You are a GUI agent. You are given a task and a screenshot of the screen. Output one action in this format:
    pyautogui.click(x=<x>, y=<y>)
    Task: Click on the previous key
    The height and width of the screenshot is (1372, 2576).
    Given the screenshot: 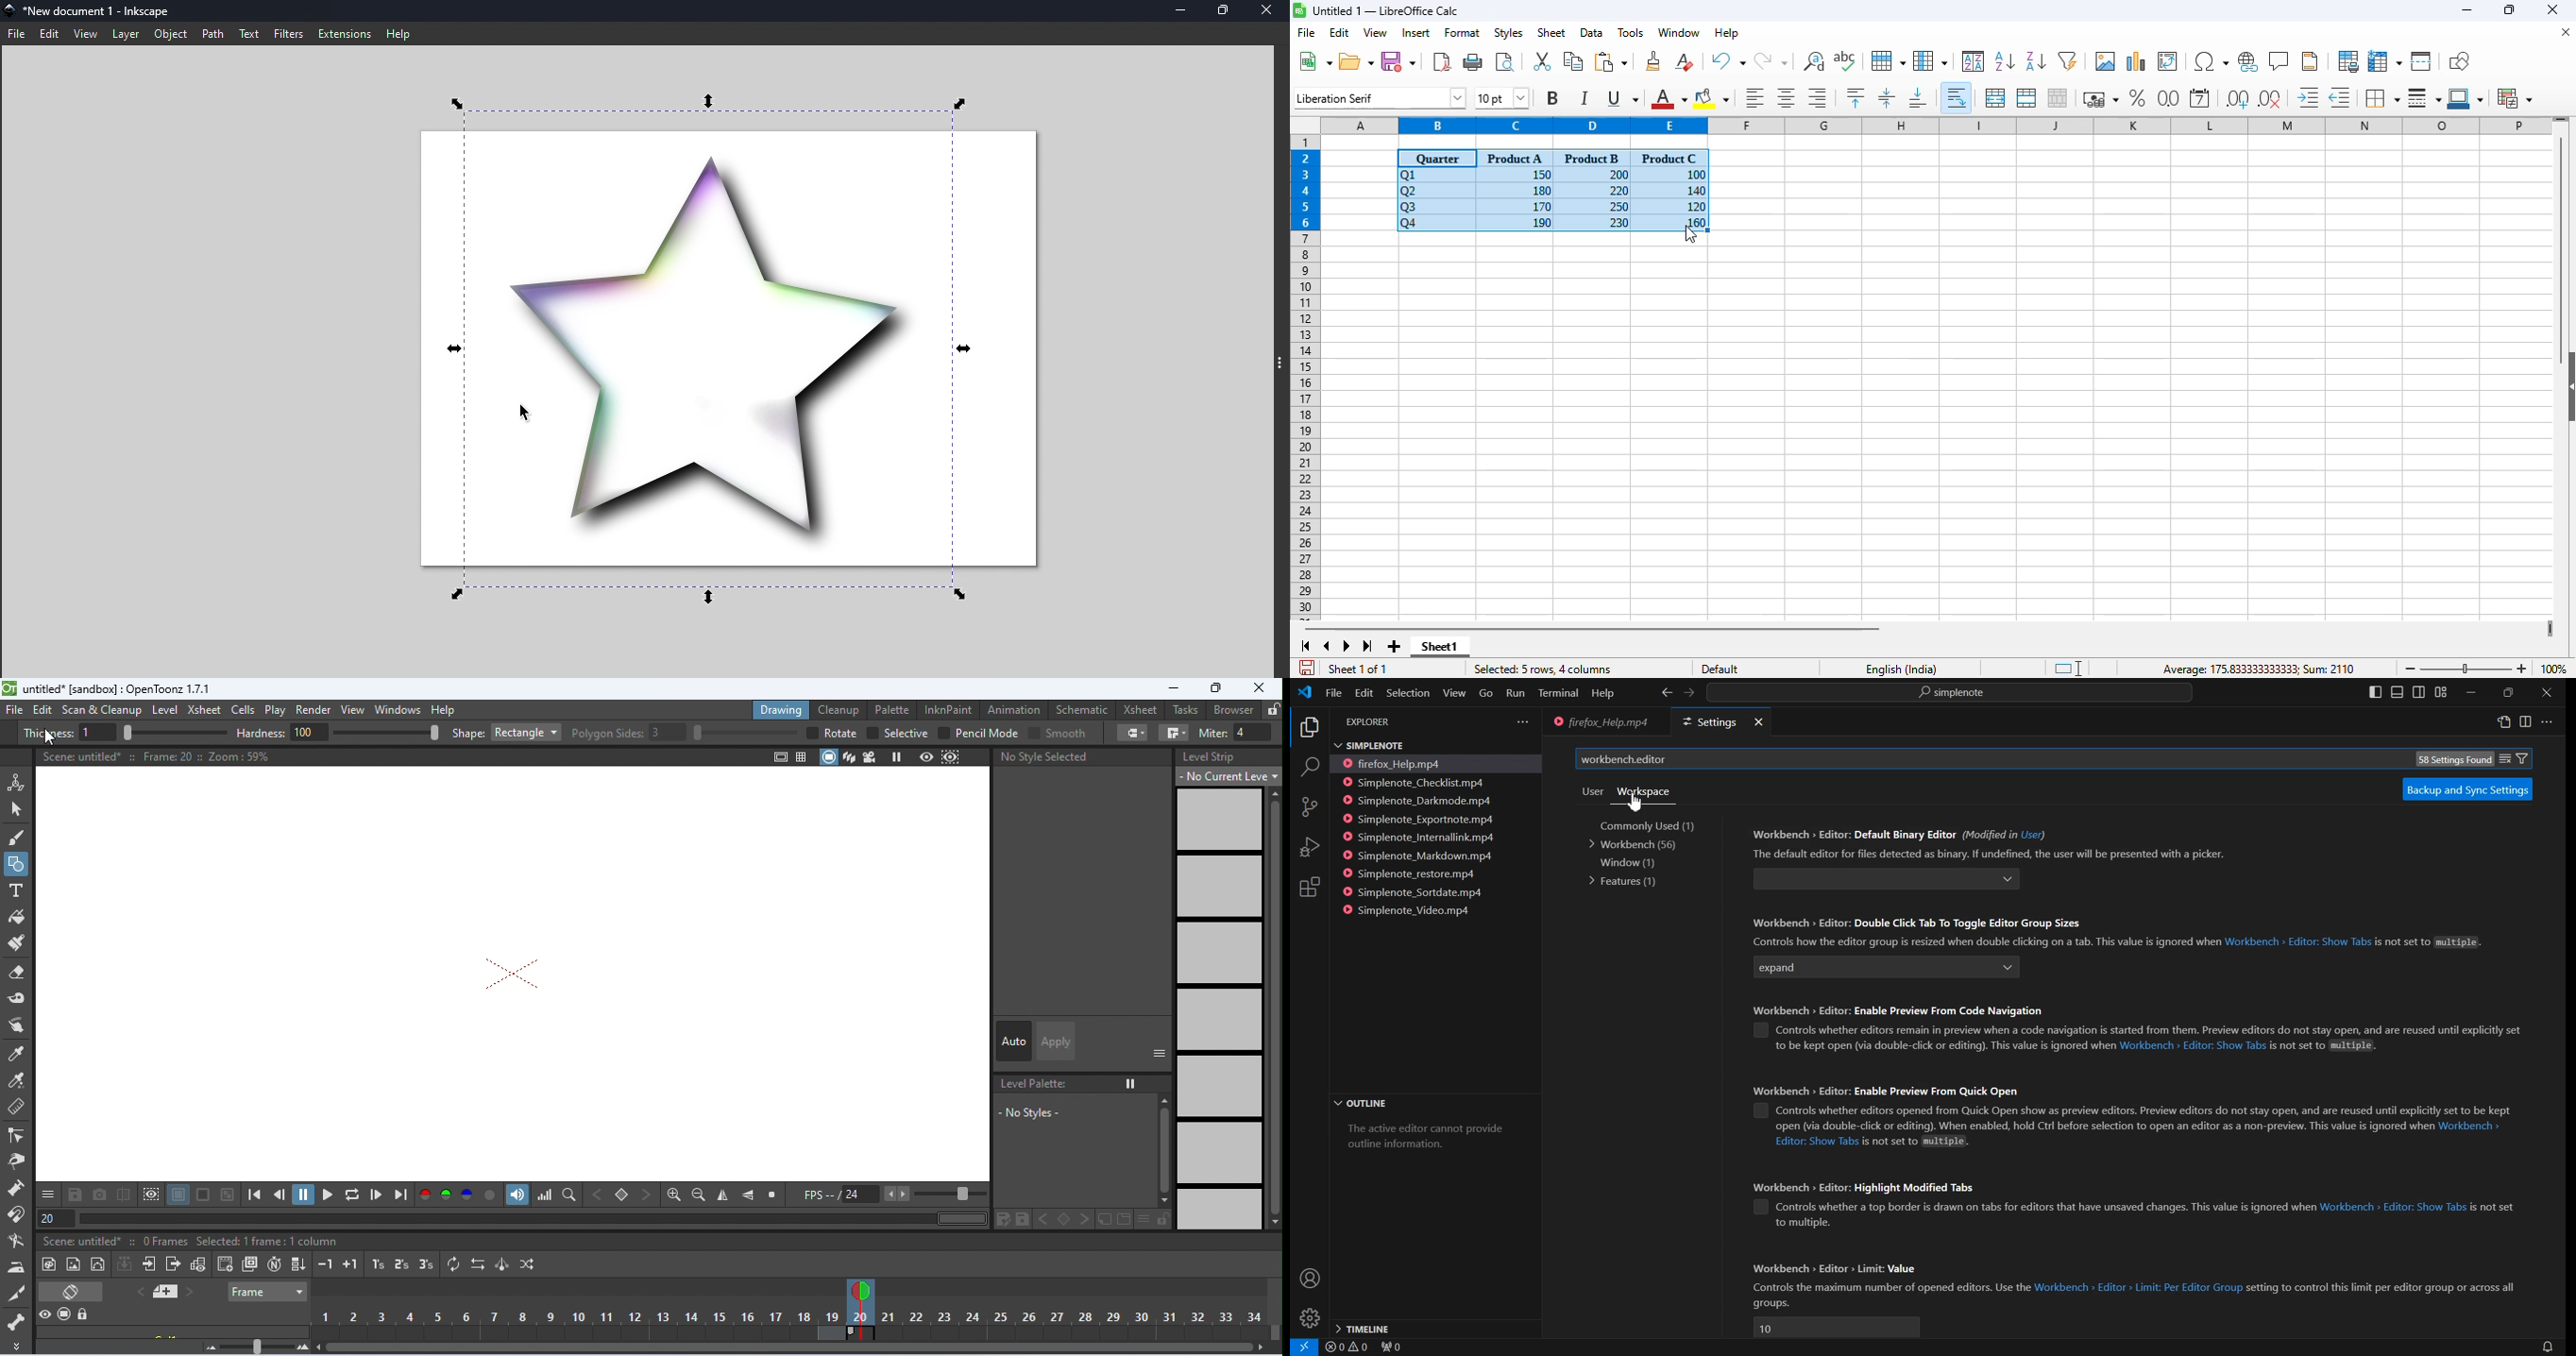 What is the action you would take?
    pyautogui.click(x=595, y=1195)
    